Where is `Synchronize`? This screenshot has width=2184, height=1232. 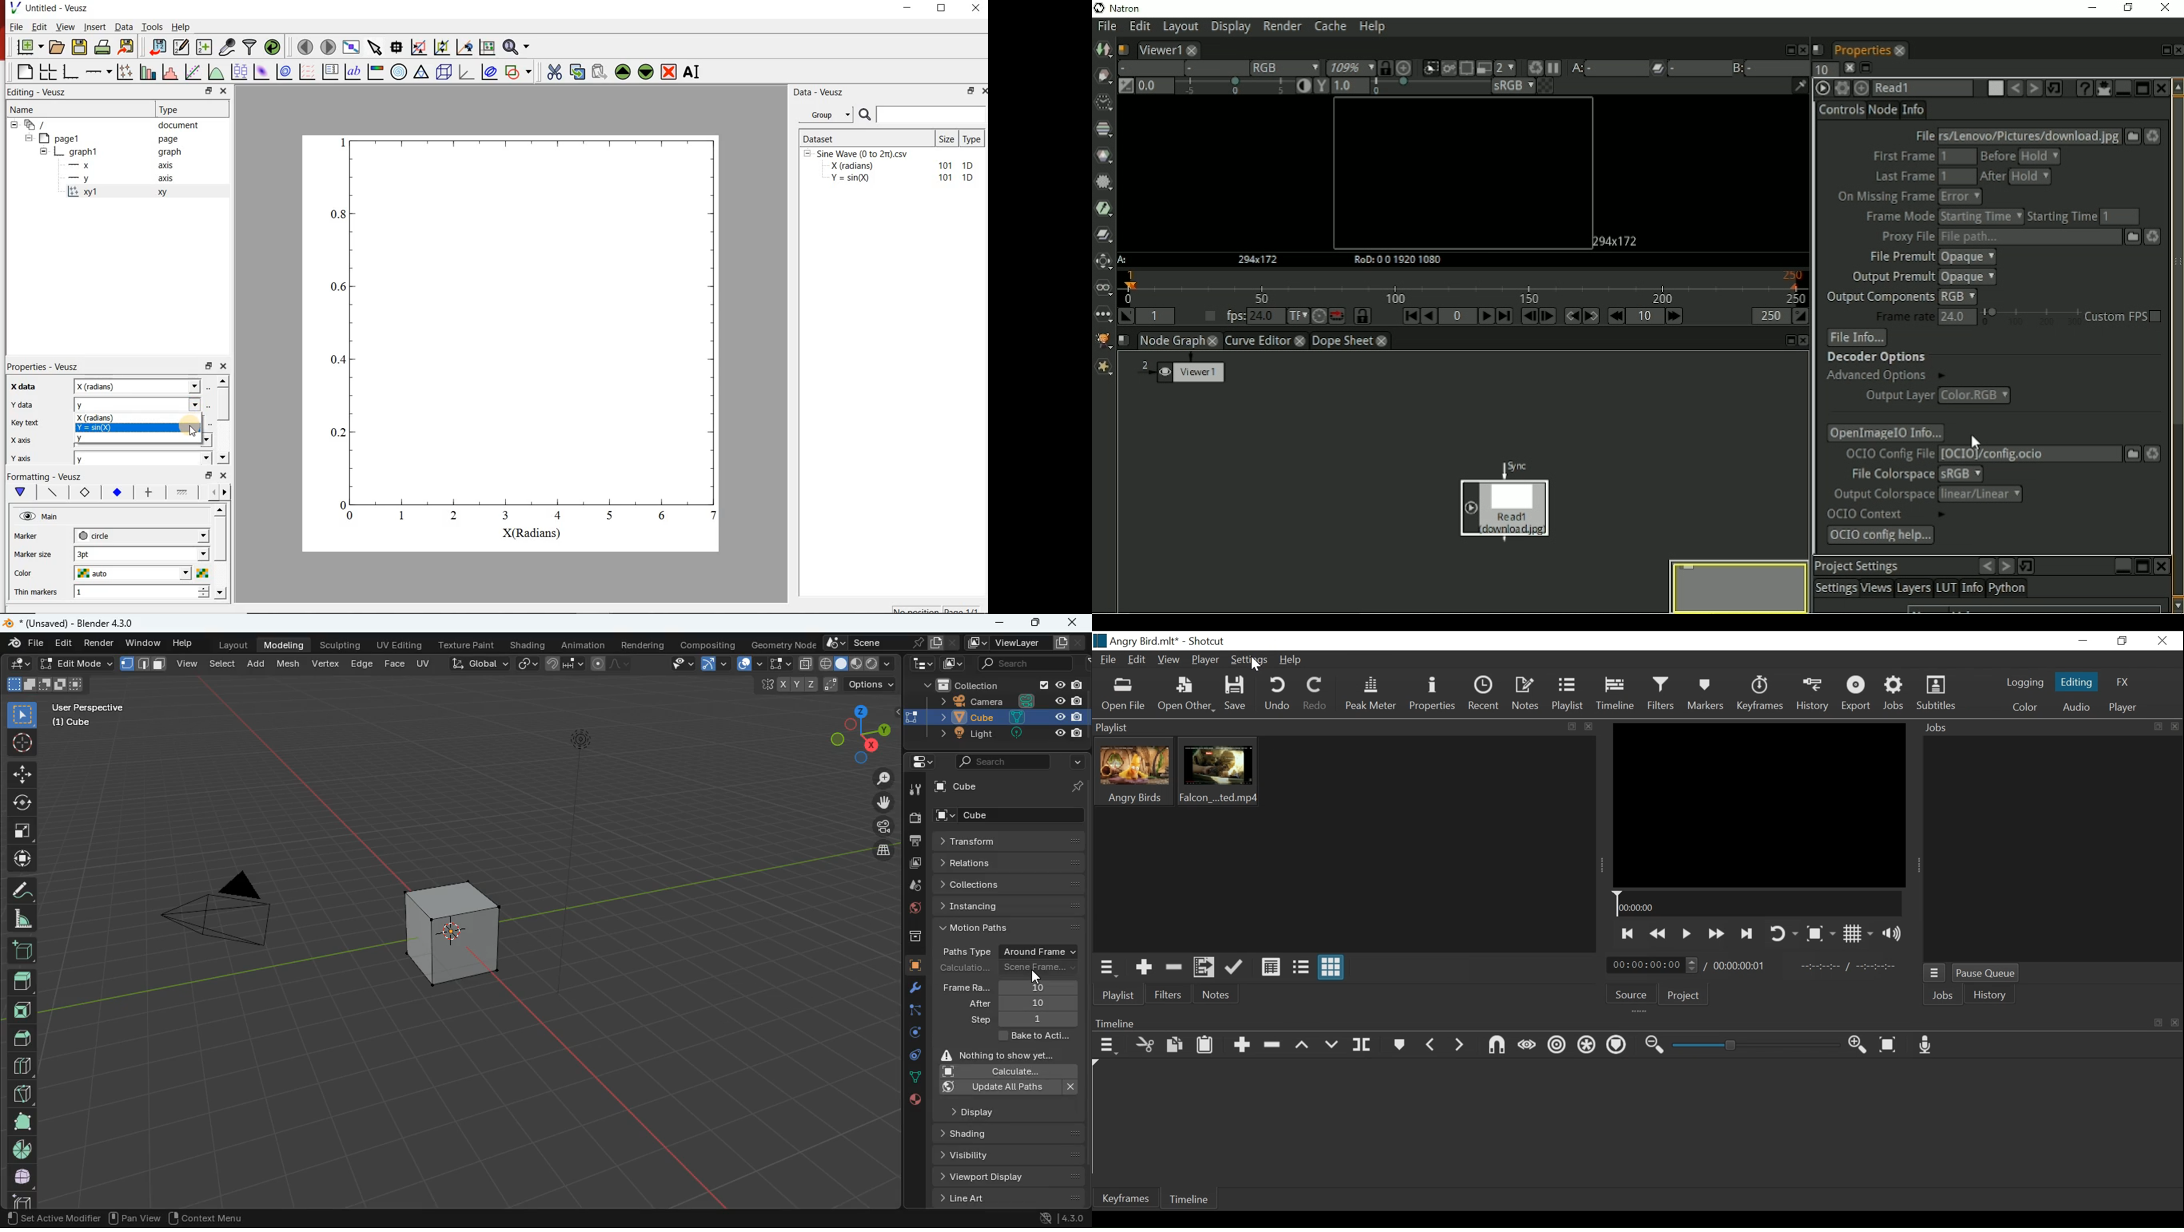 Synchronize is located at coordinates (1381, 67).